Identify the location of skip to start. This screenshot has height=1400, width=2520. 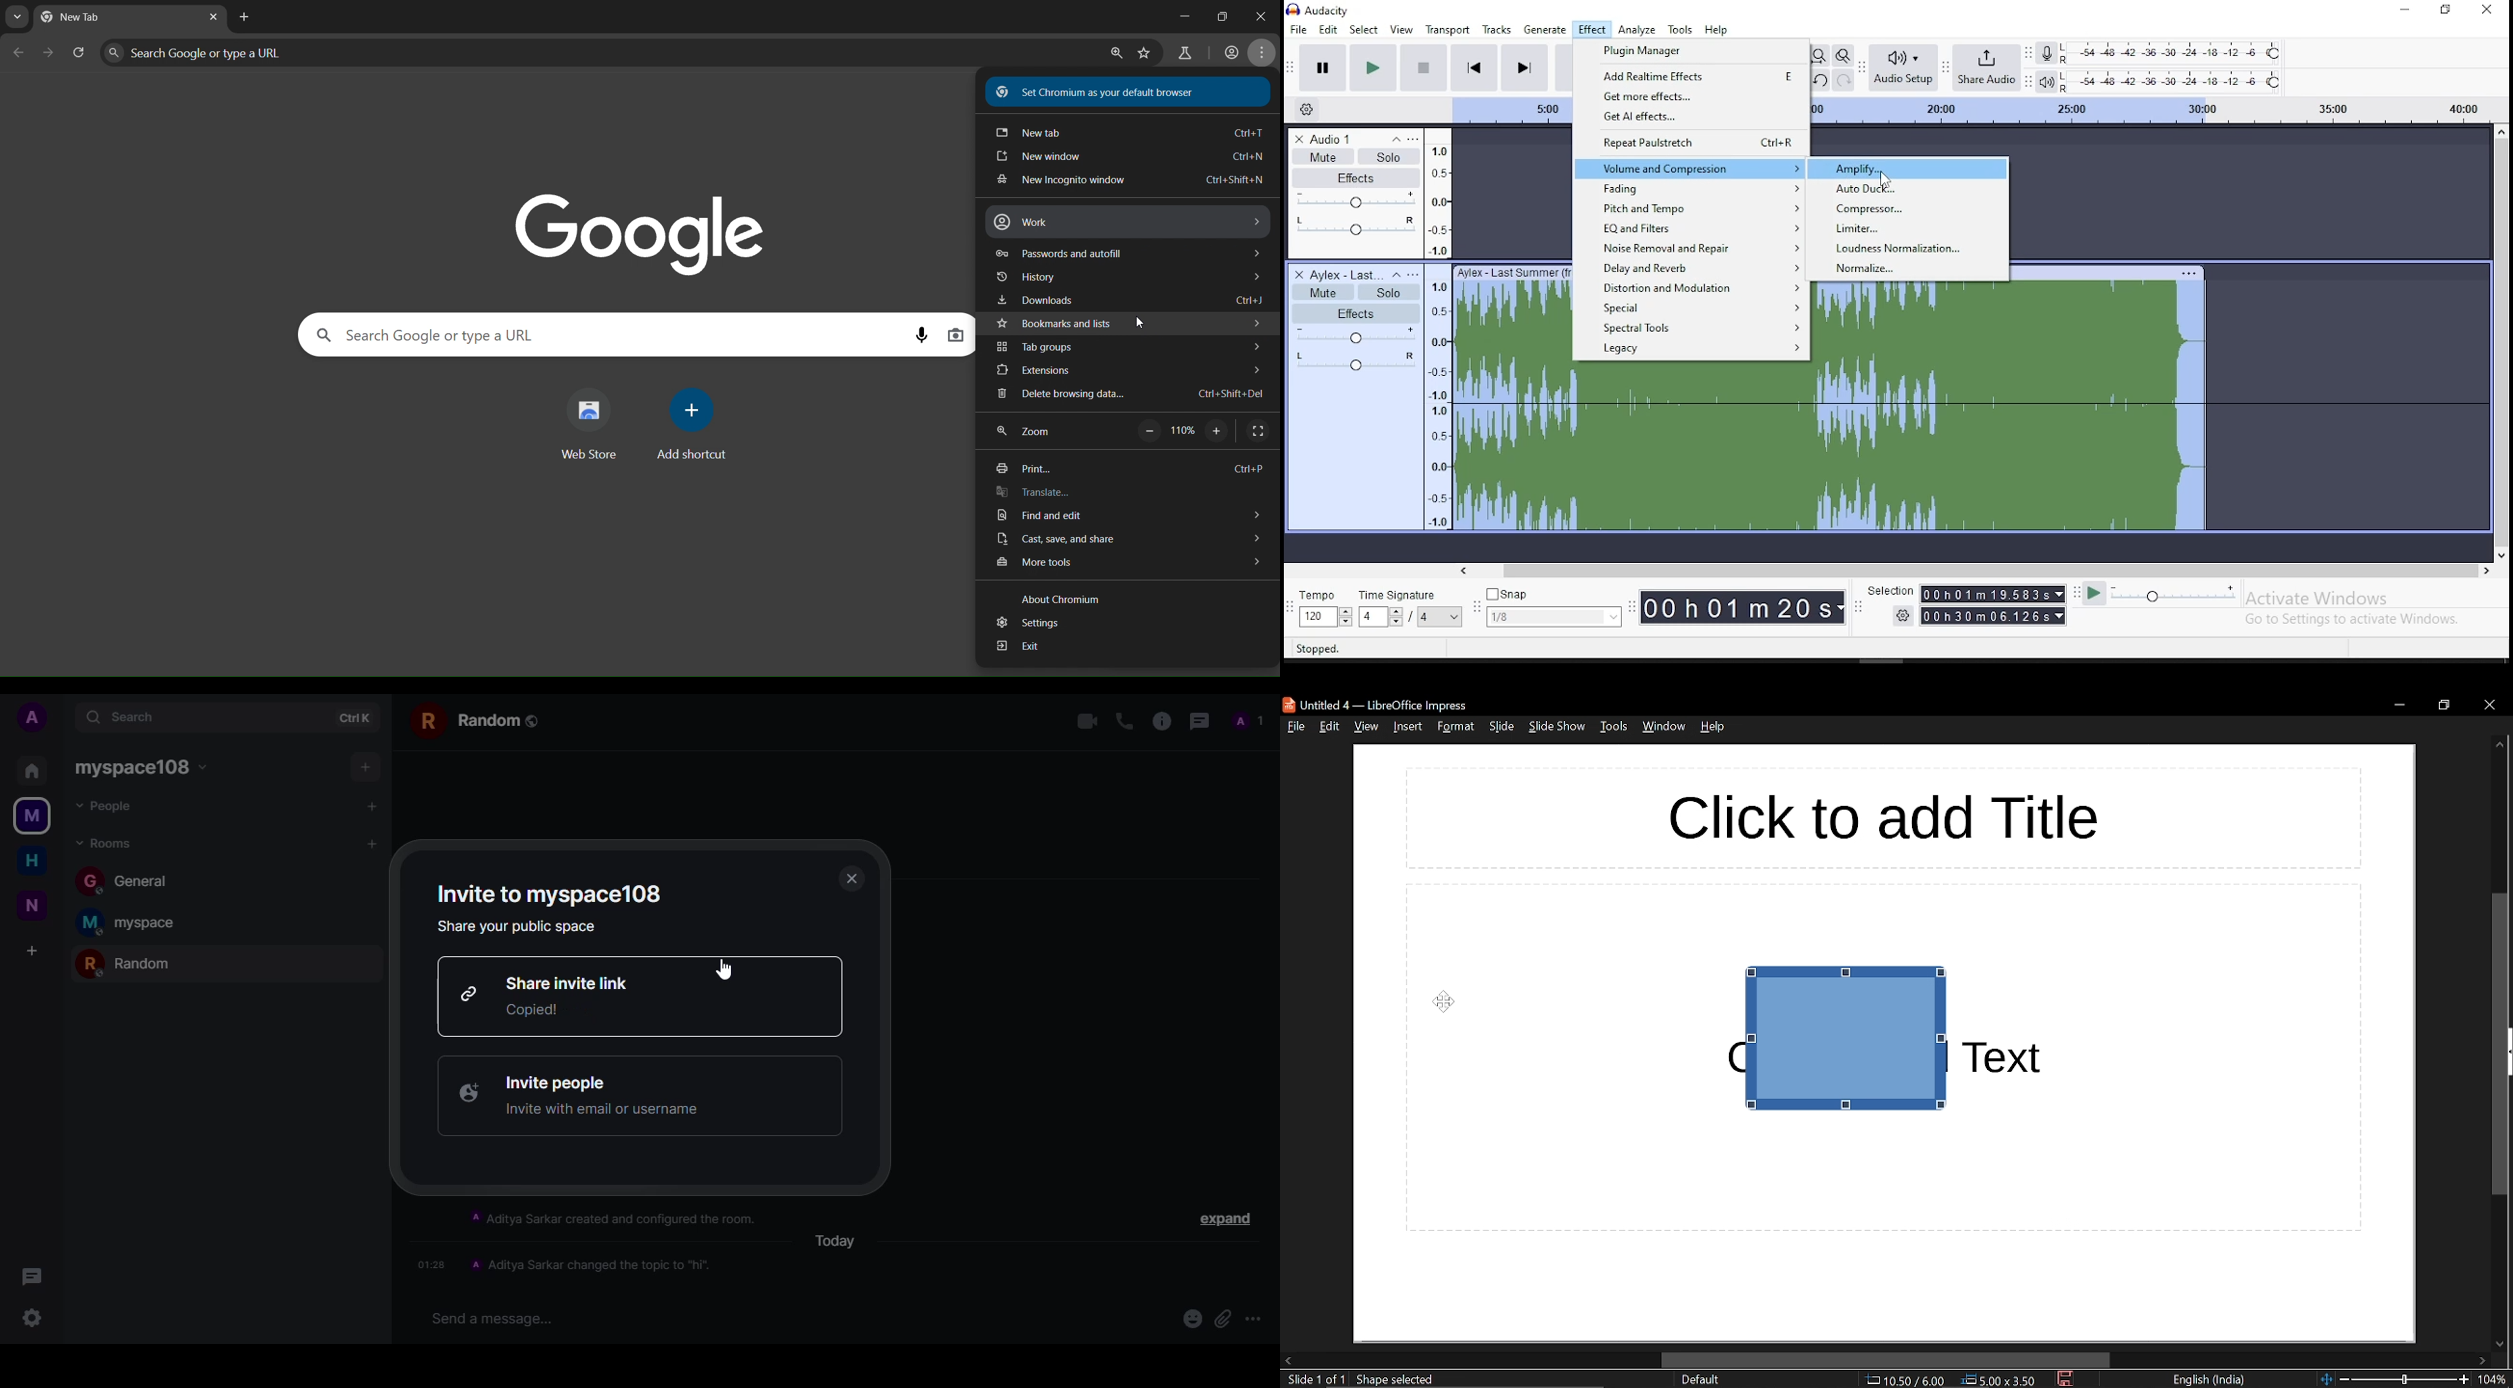
(1475, 67).